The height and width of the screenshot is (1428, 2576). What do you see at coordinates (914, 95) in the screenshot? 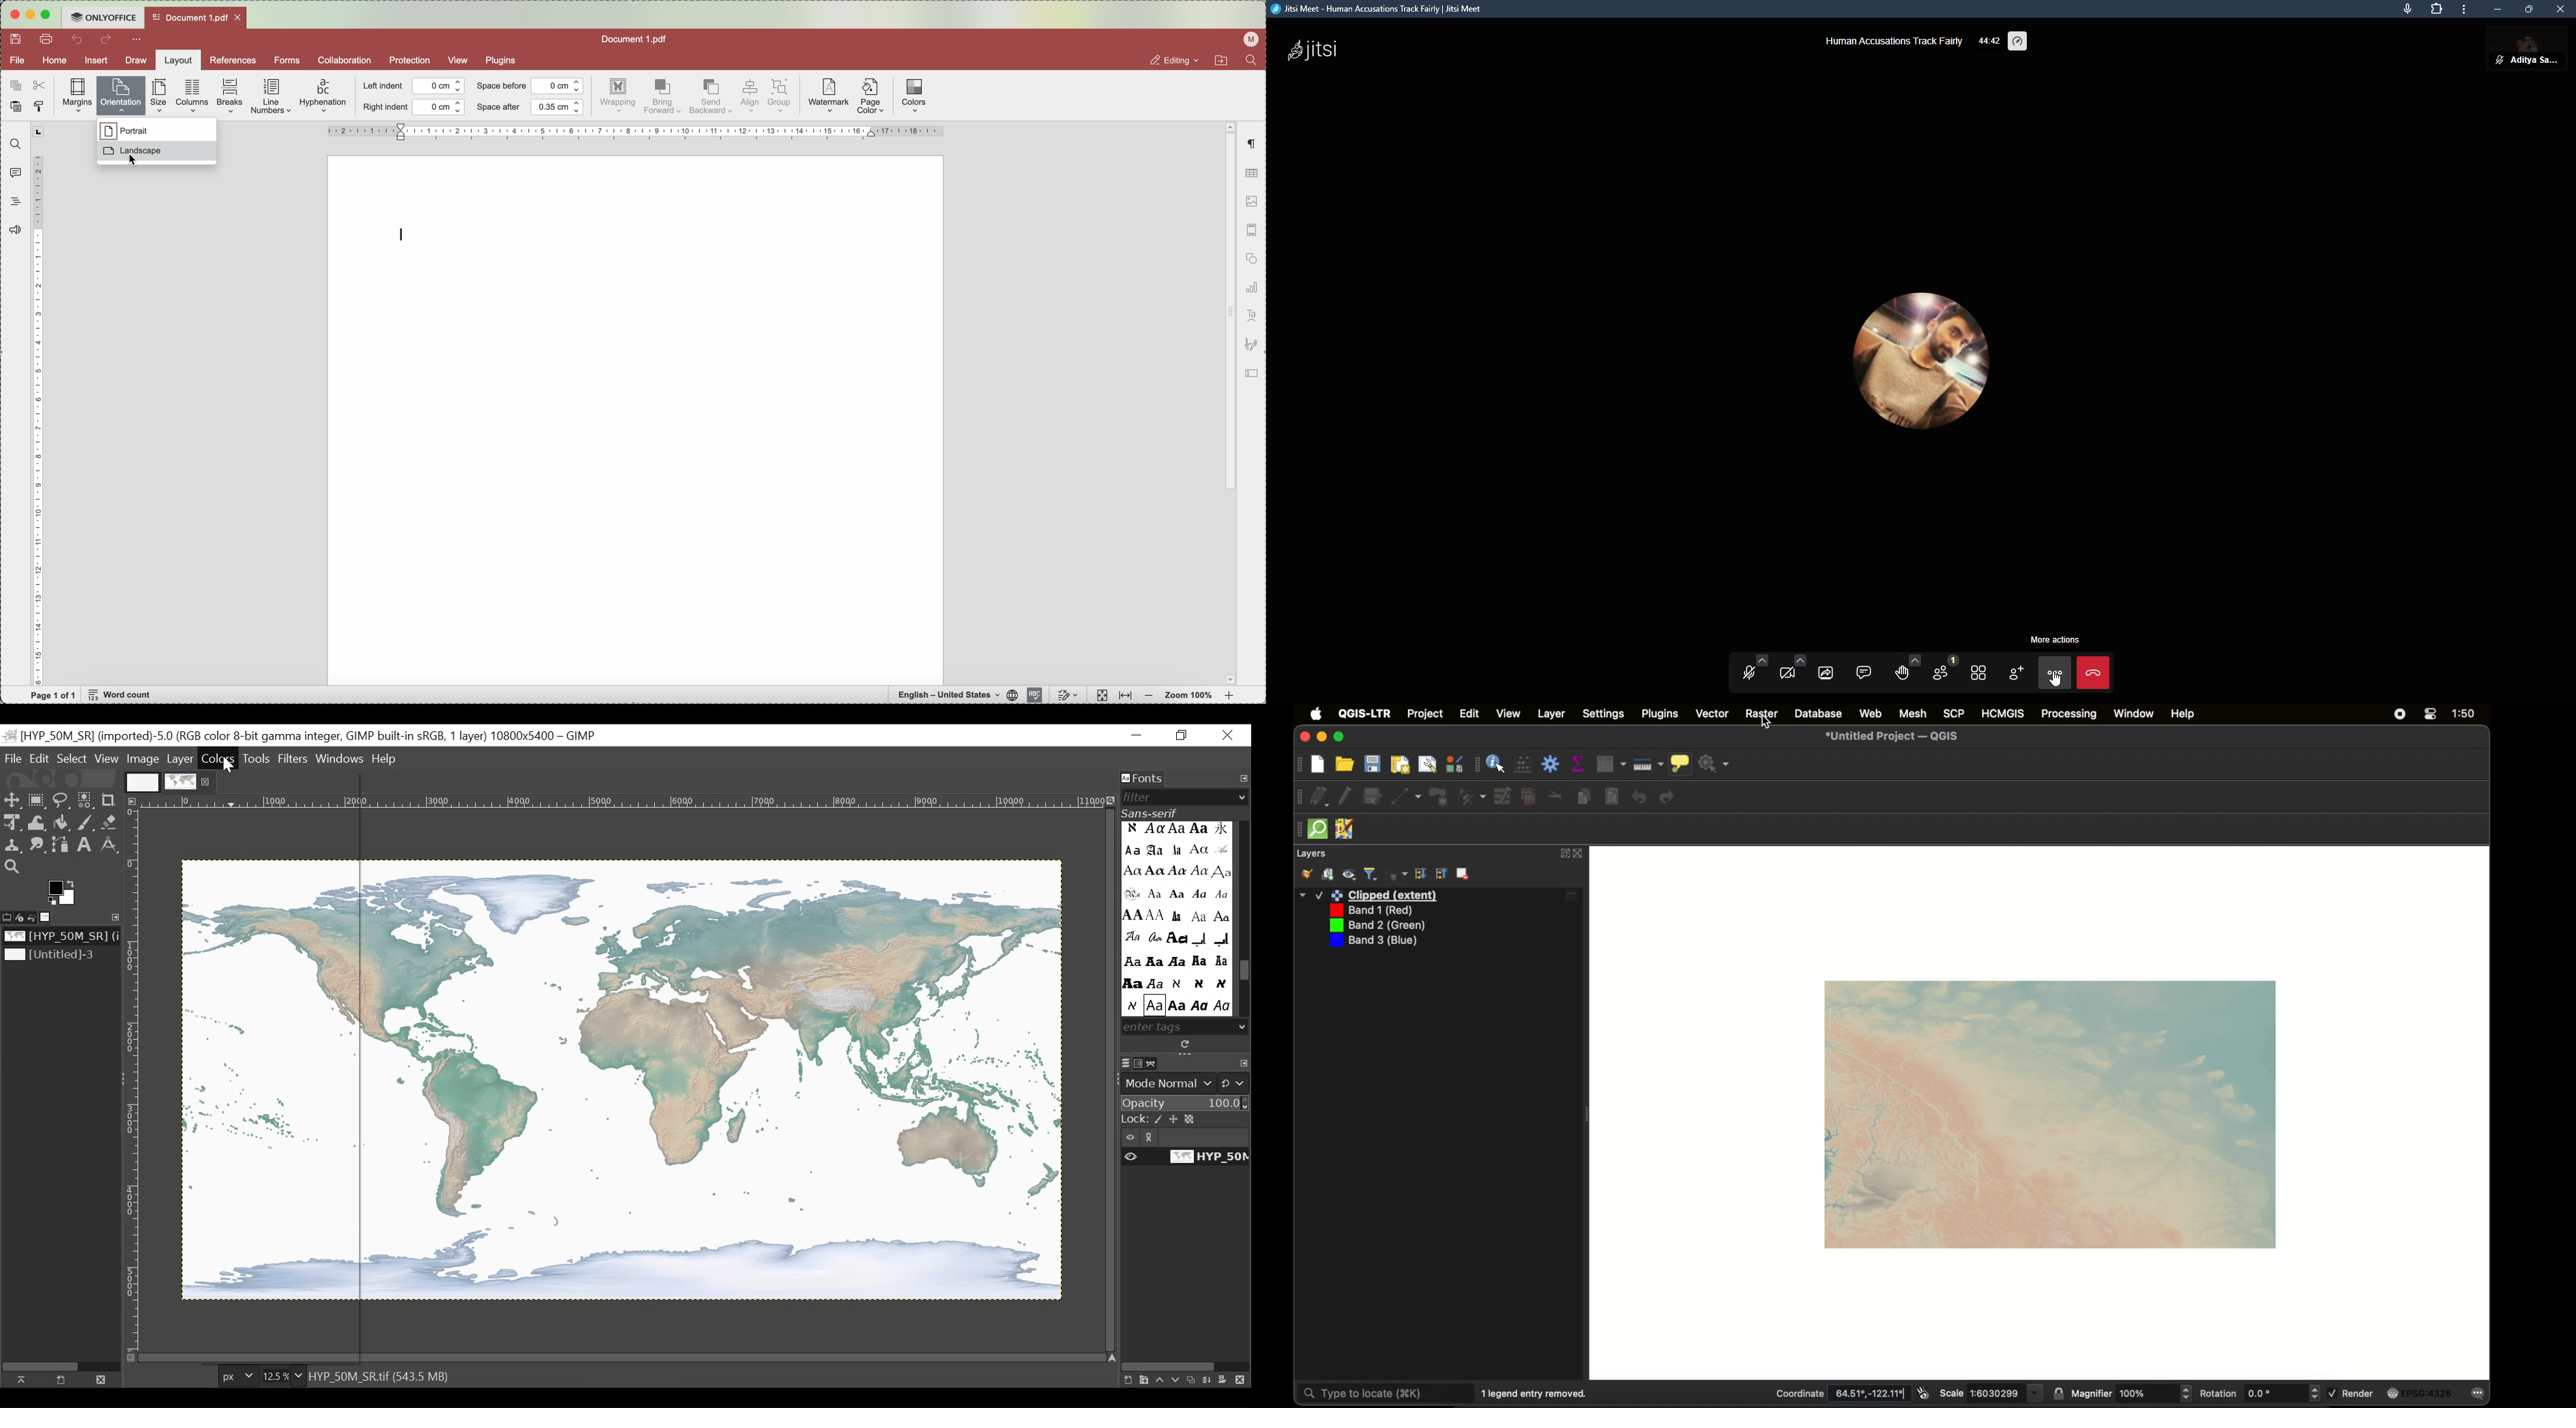
I see `colors` at bounding box center [914, 95].